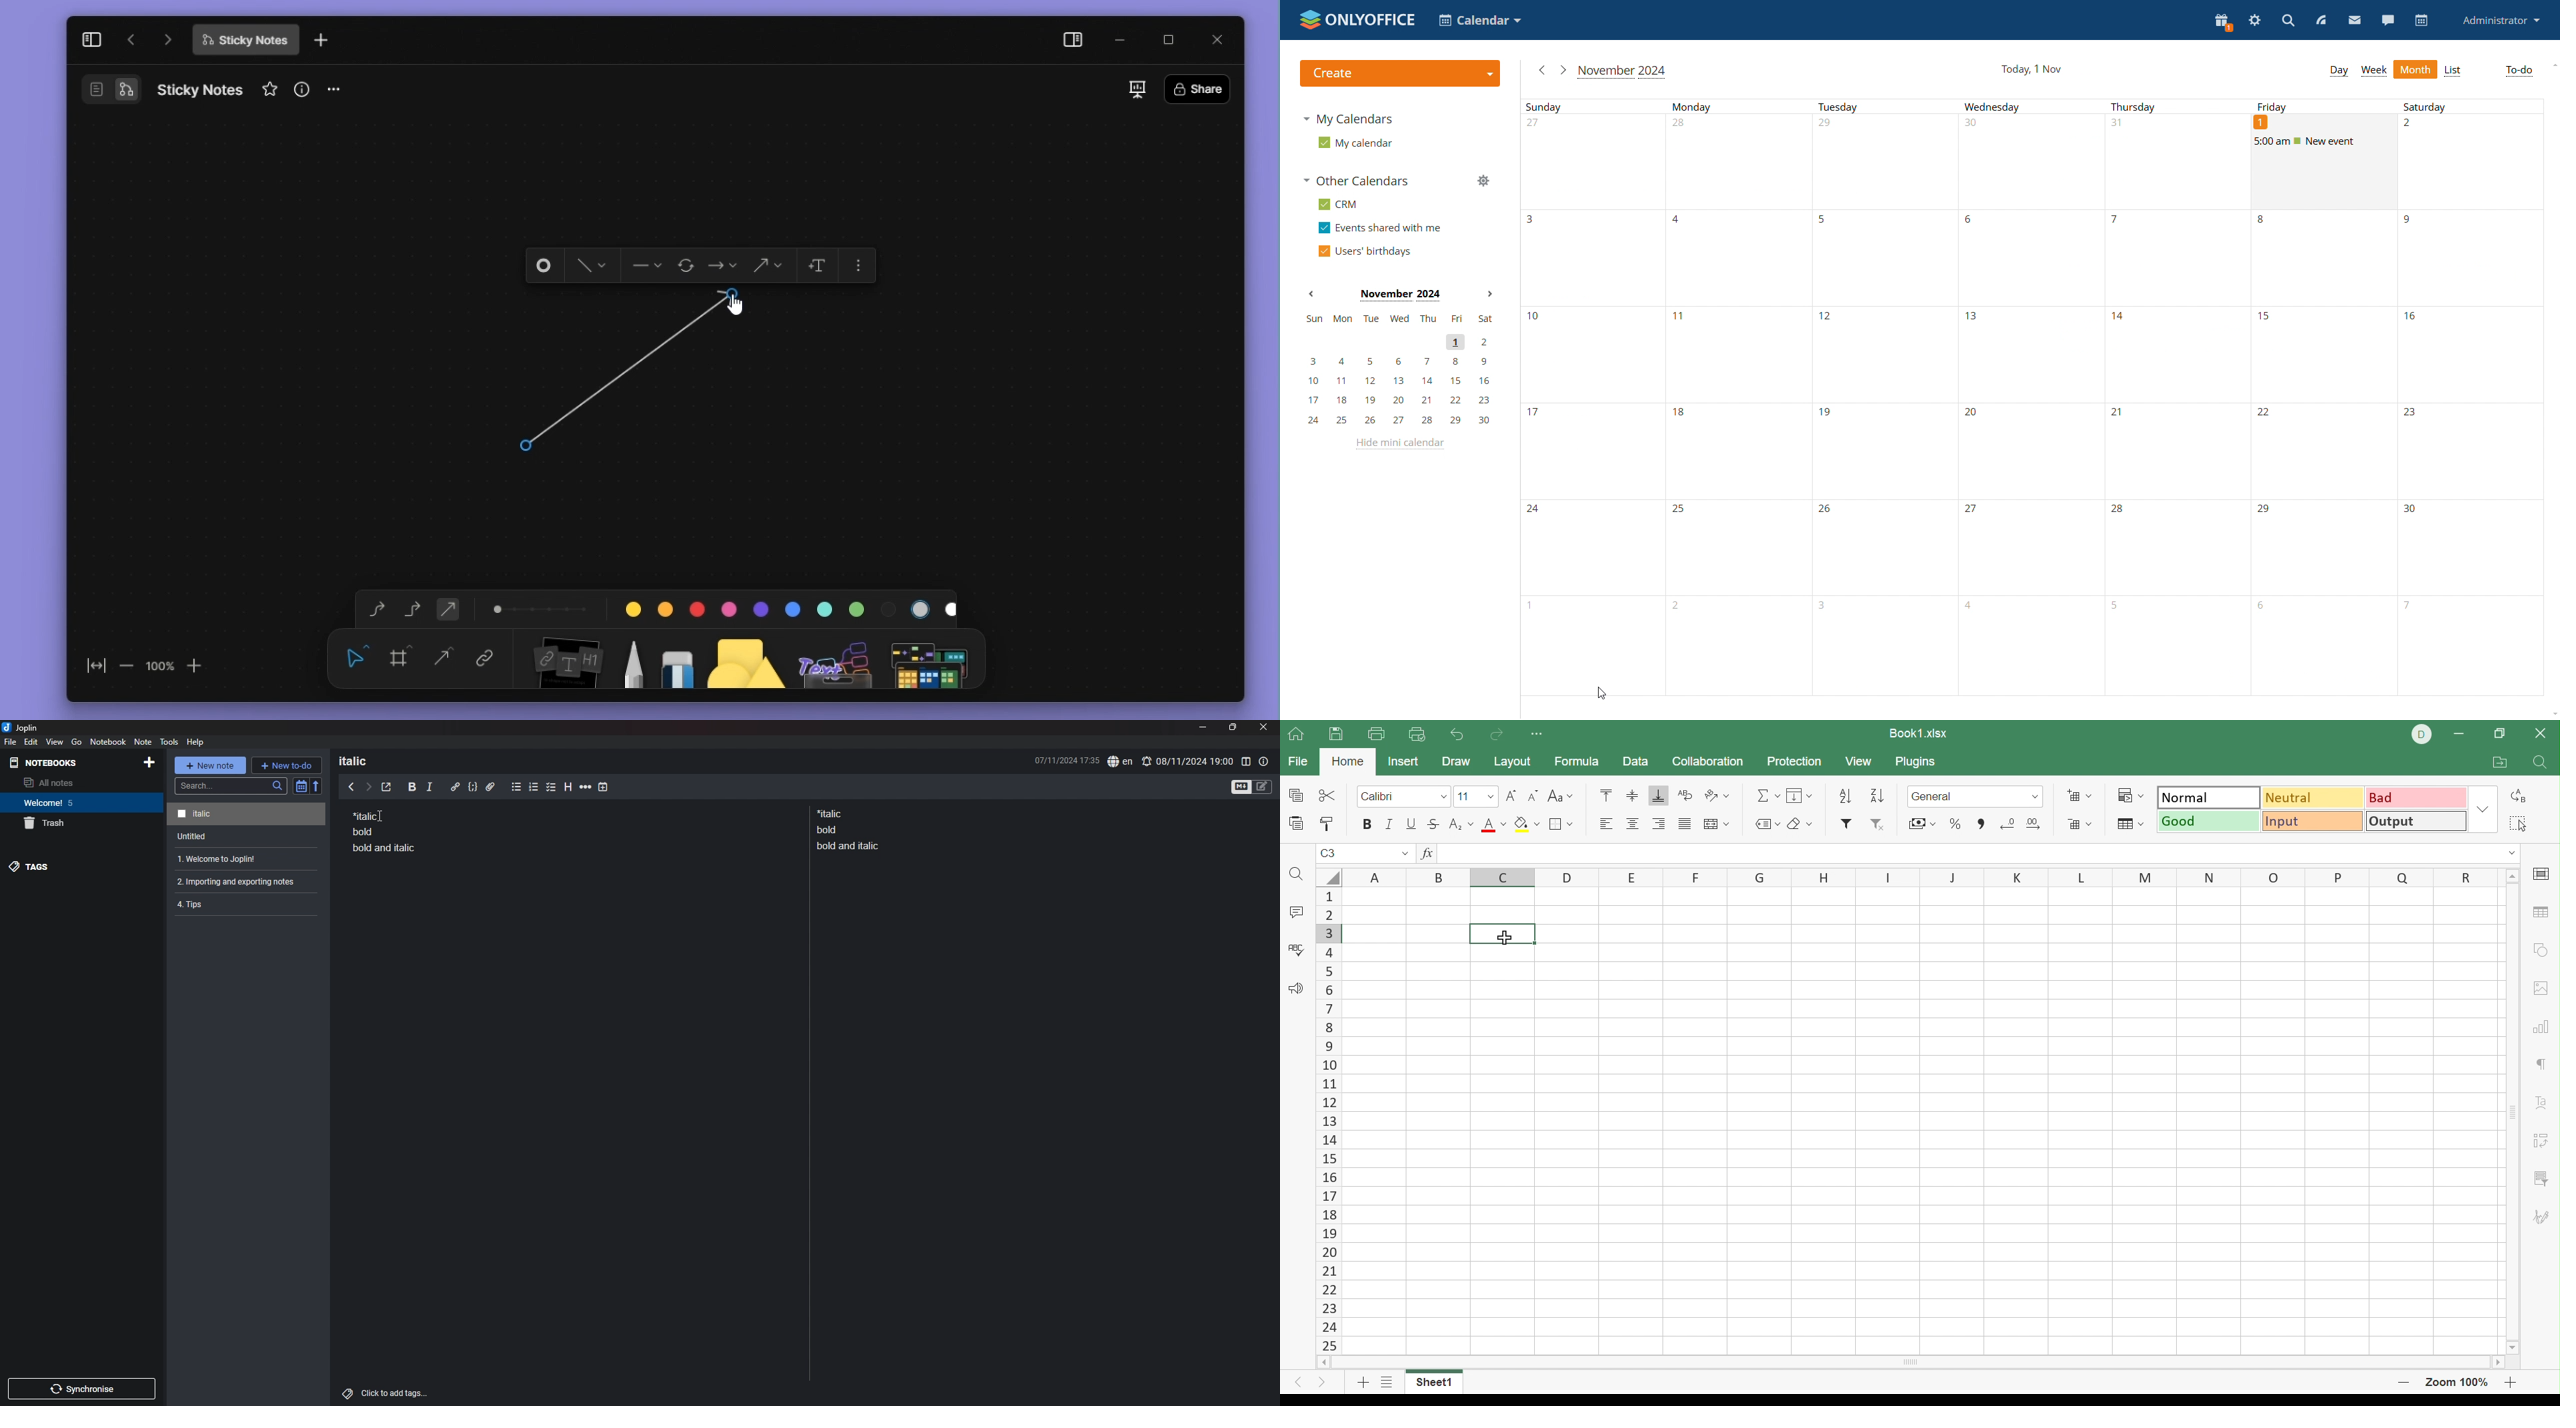 The height and width of the screenshot is (1428, 2576). What do you see at coordinates (1252, 786) in the screenshot?
I see `toggle editors` at bounding box center [1252, 786].